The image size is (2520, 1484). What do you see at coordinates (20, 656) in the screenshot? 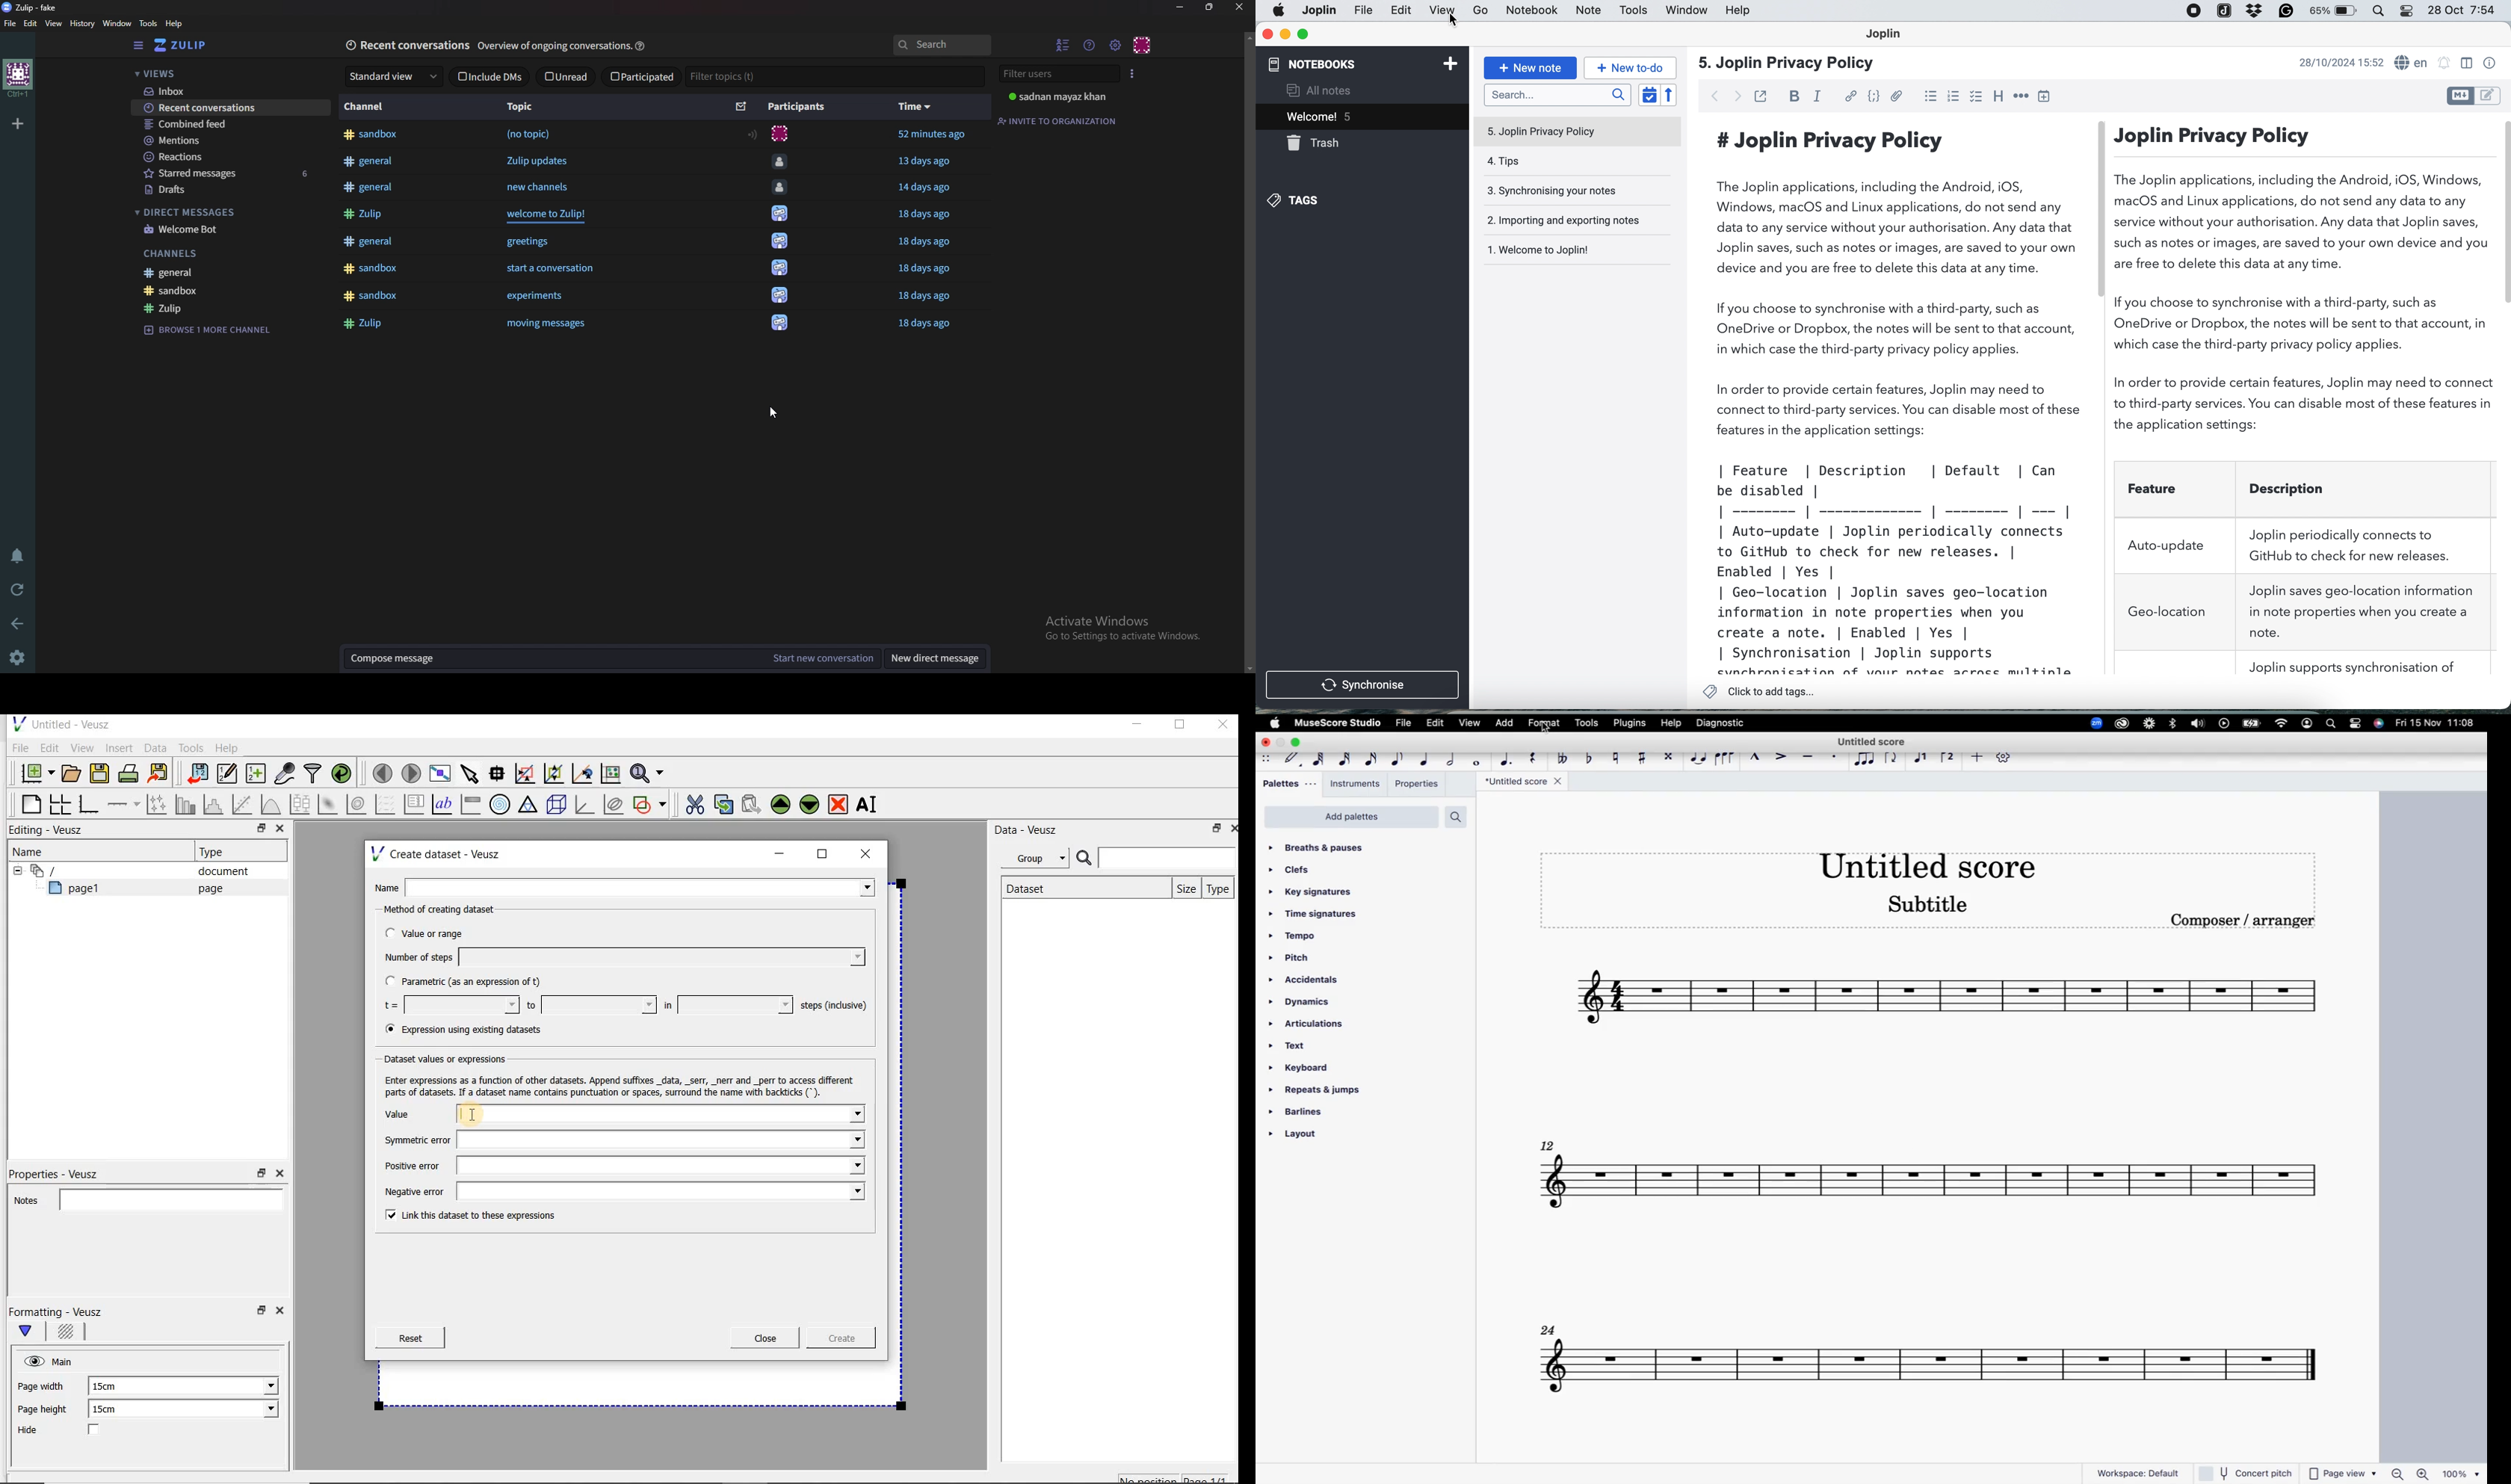
I see `settings` at bounding box center [20, 656].